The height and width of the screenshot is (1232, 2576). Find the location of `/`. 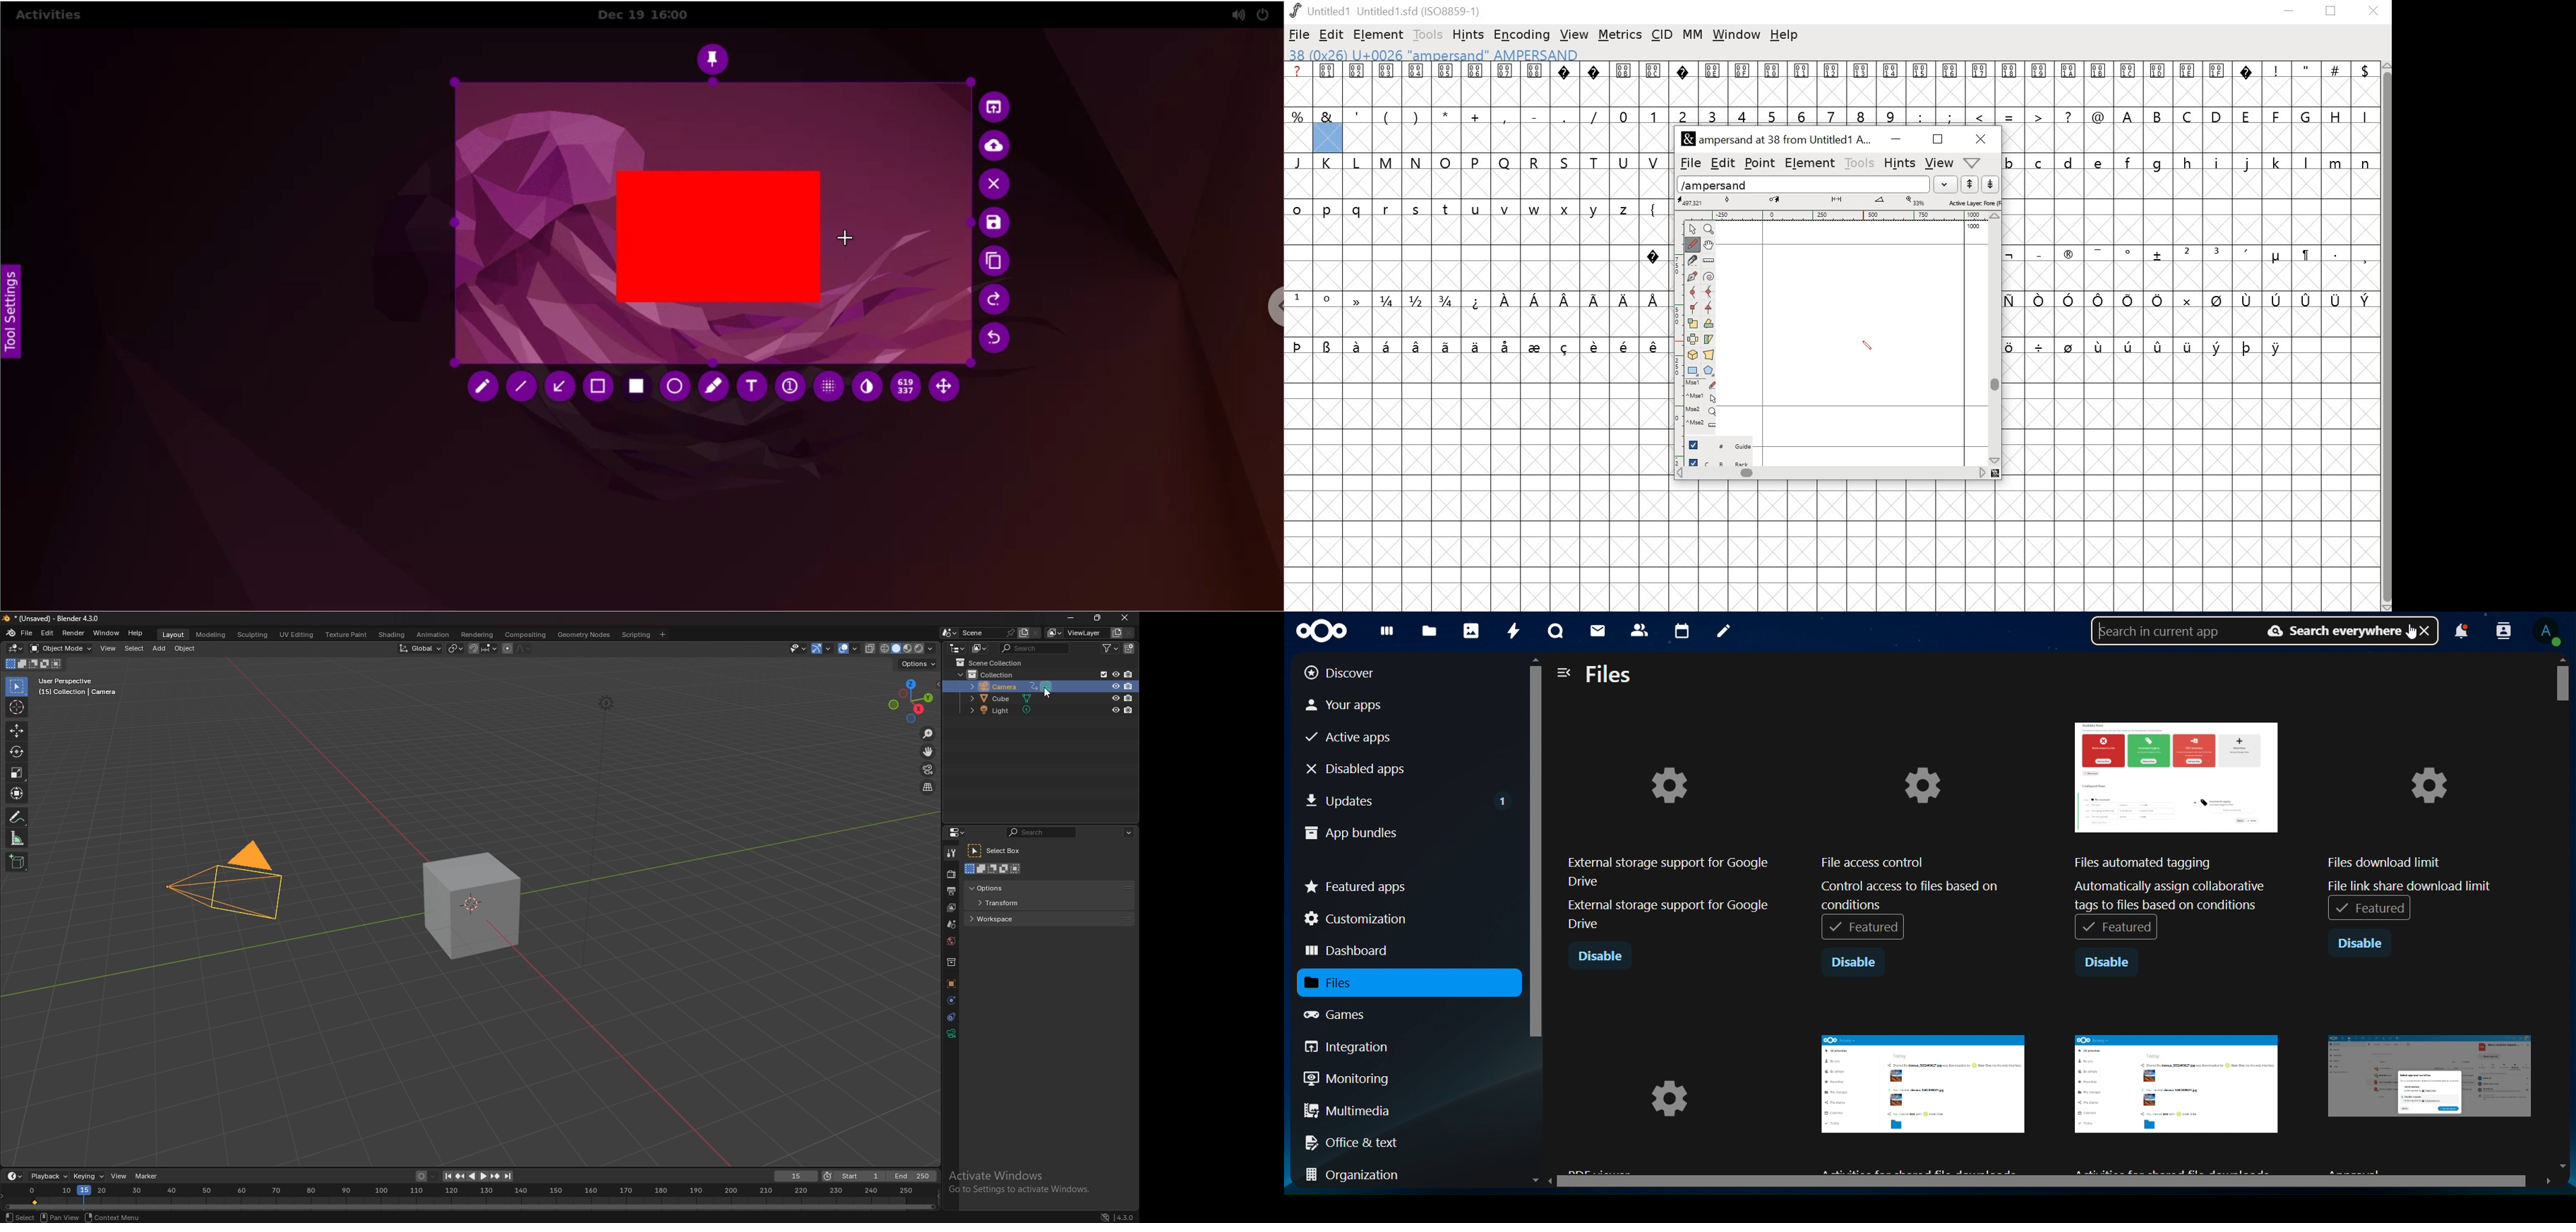

/ is located at coordinates (1594, 116).